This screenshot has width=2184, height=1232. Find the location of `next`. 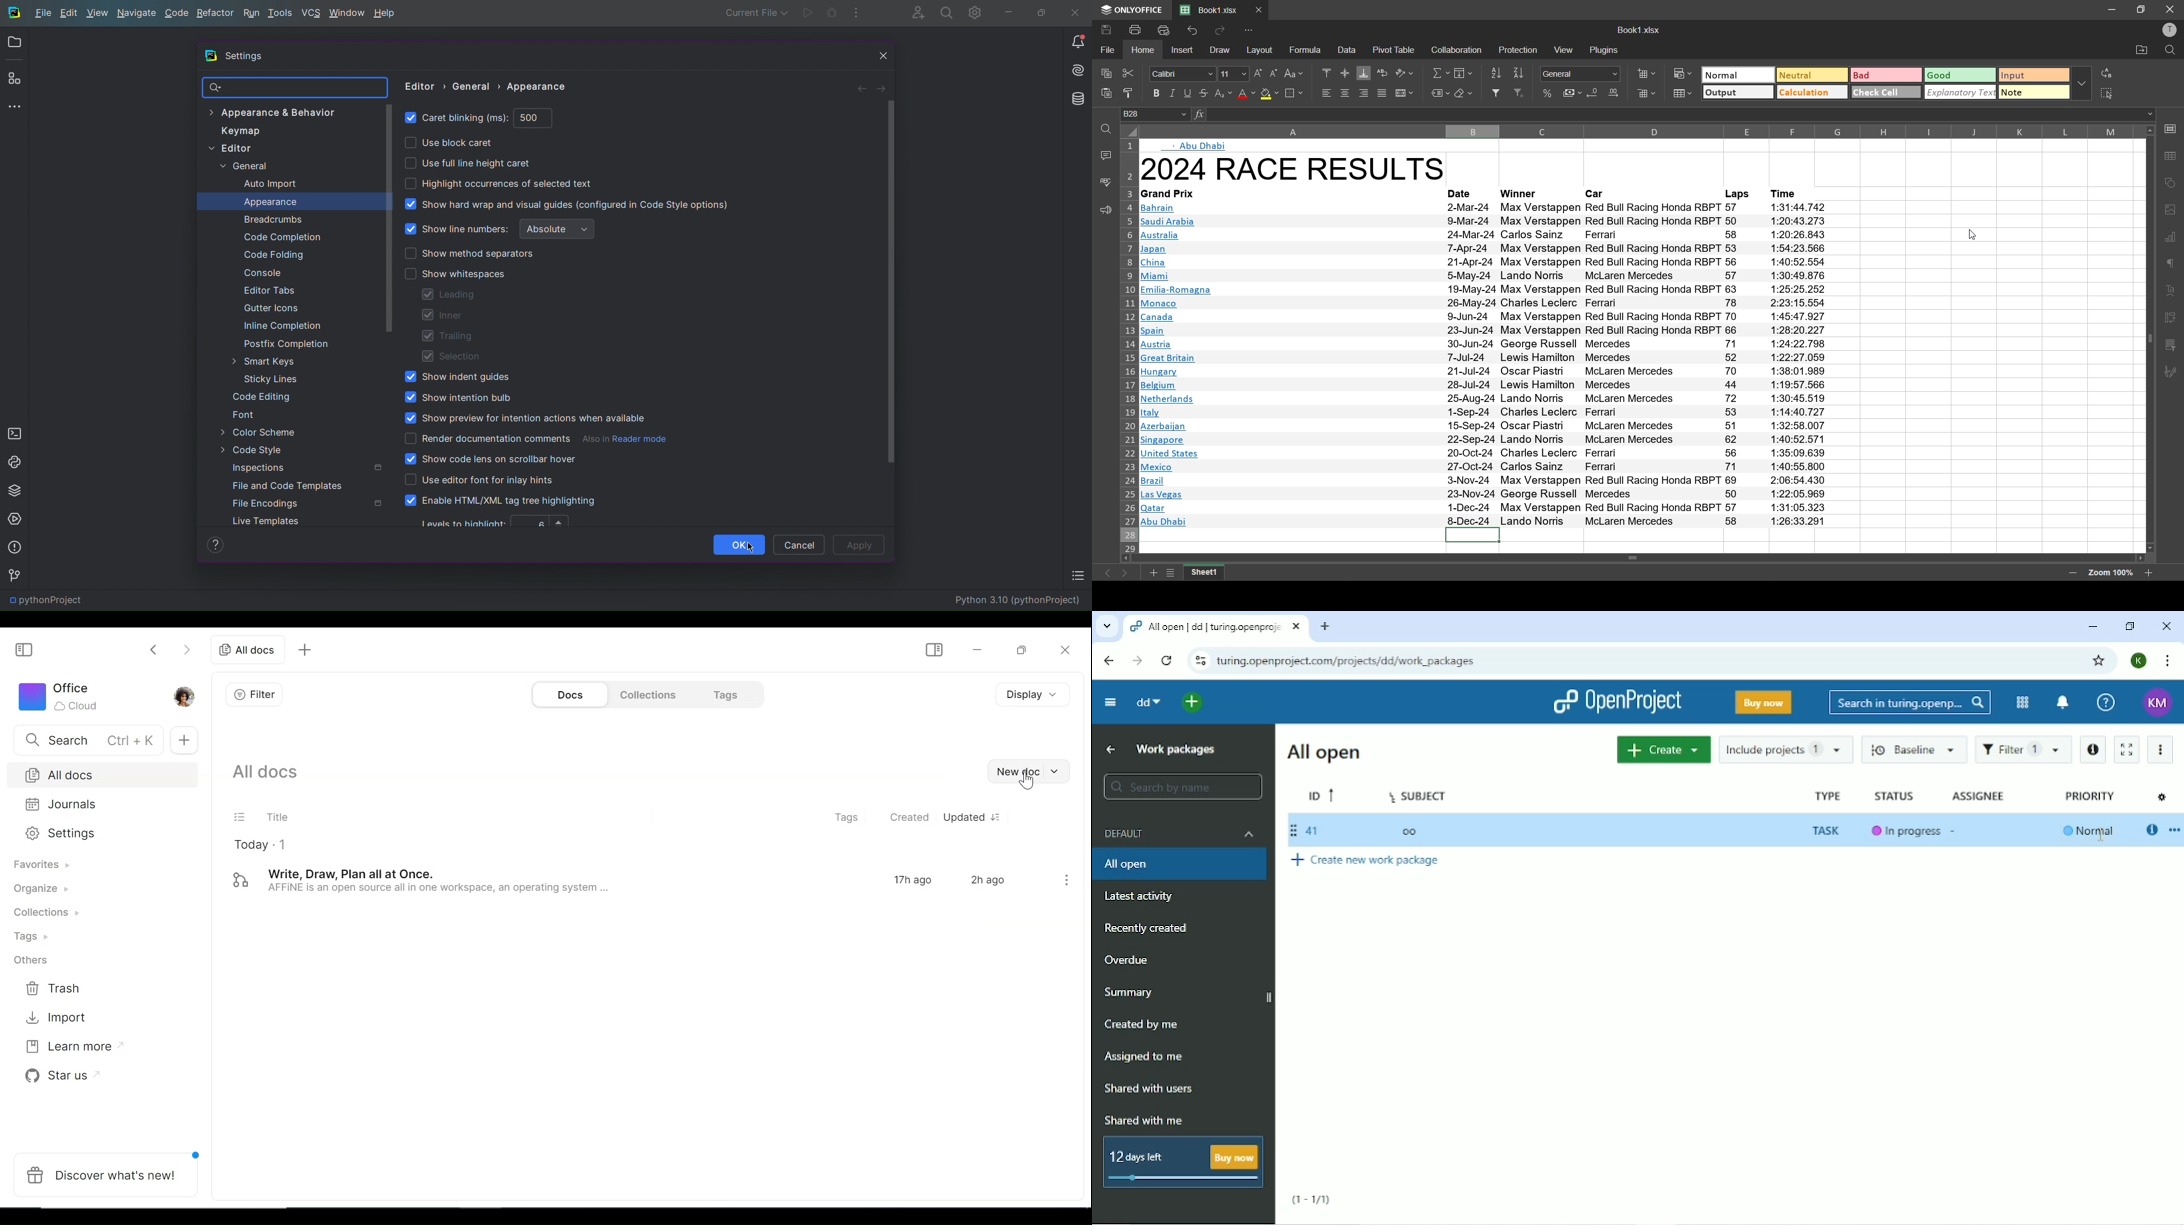

next is located at coordinates (1126, 573).